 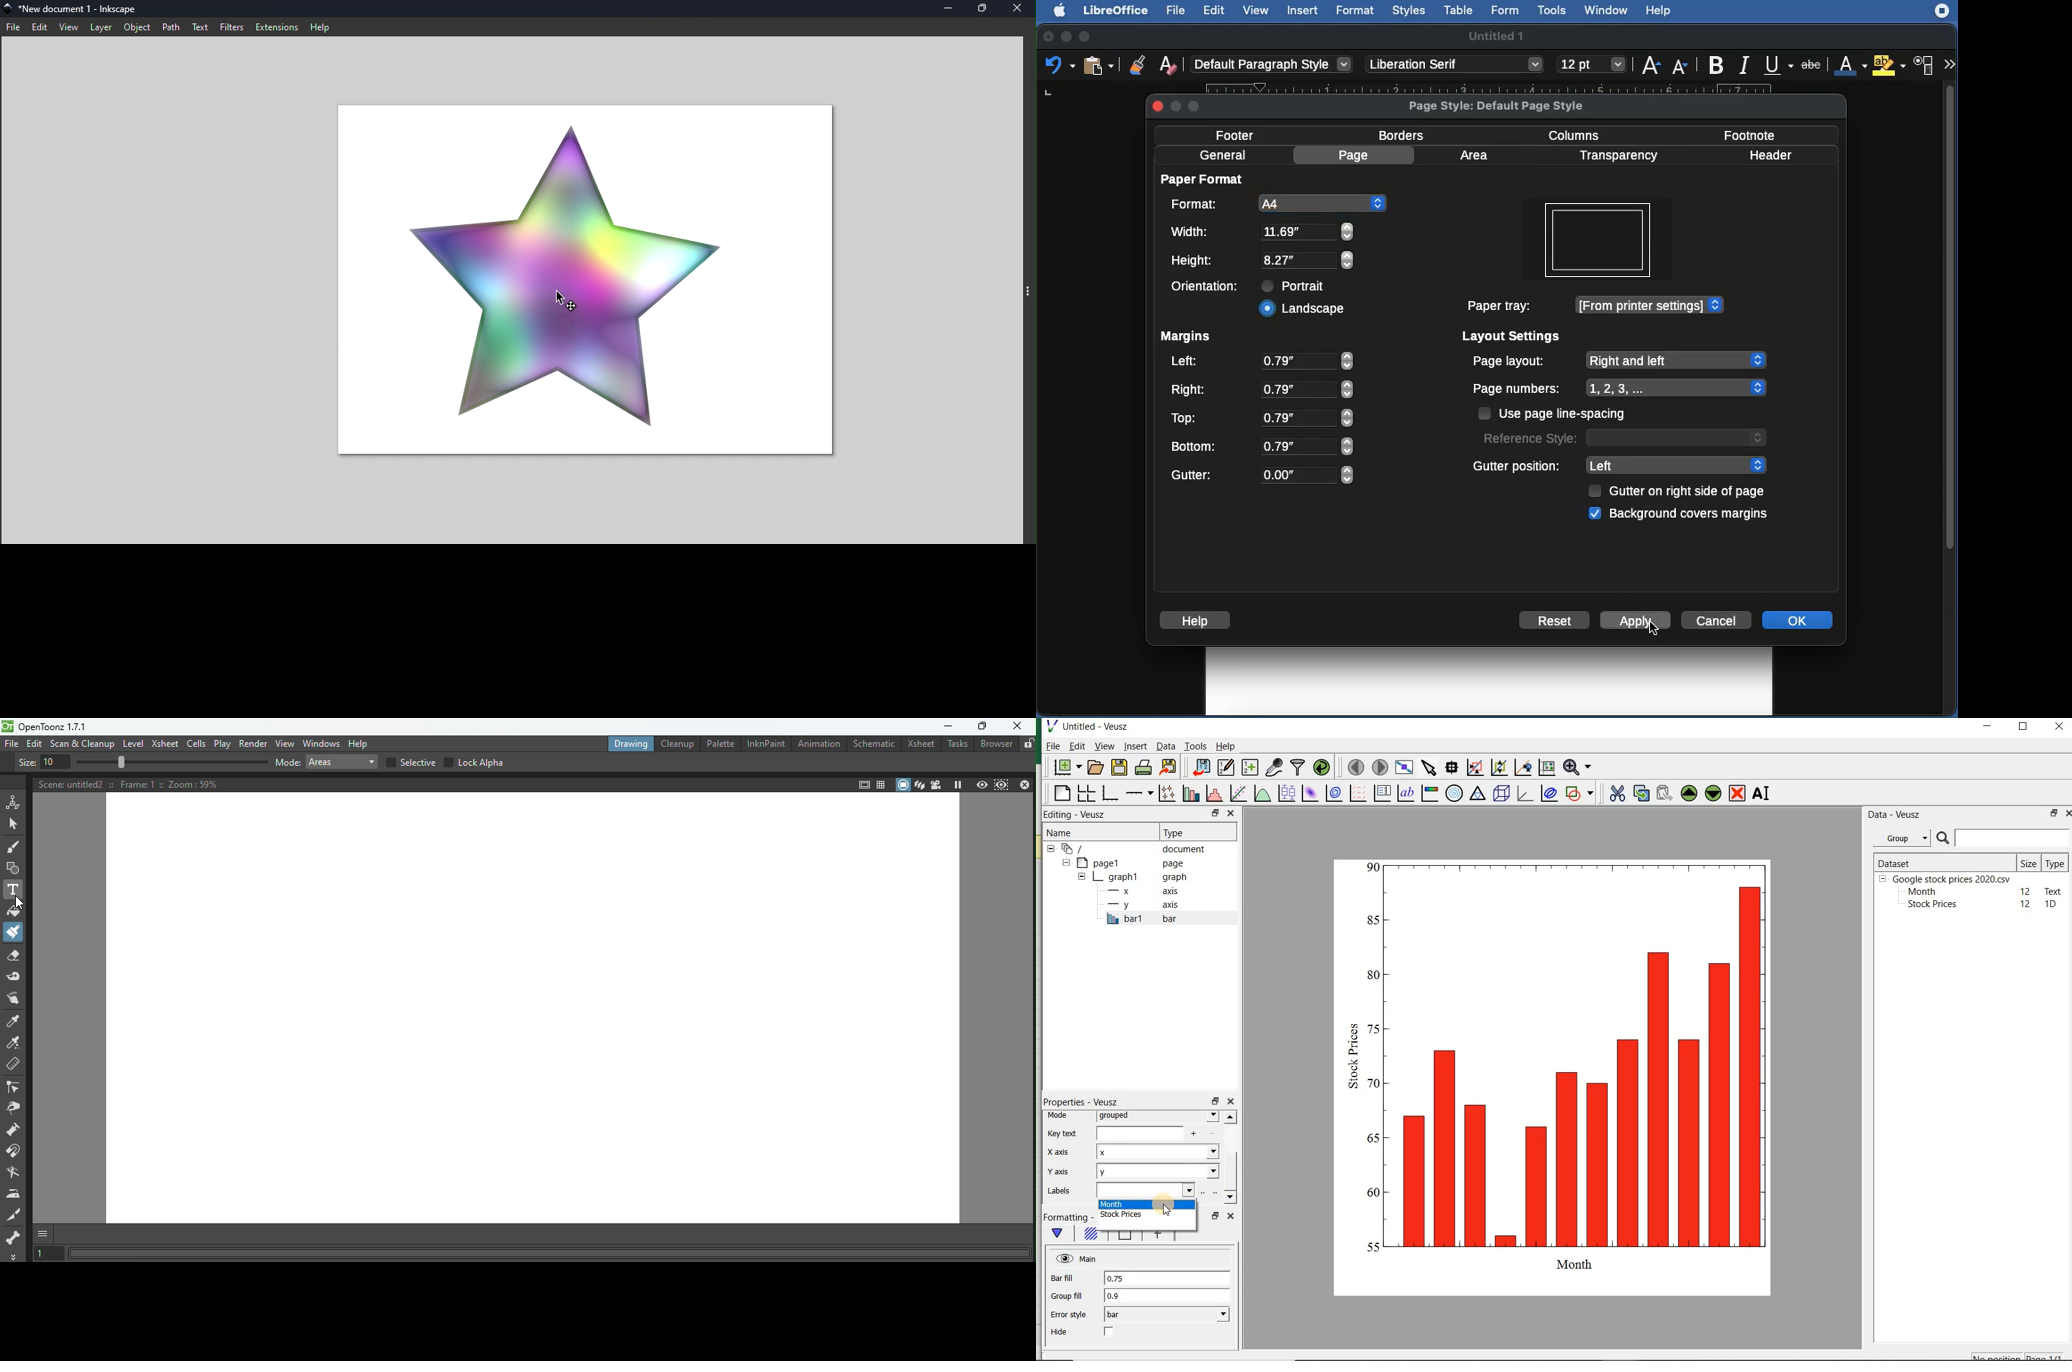 What do you see at coordinates (1307, 475) in the screenshot?
I see `O` at bounding box center [1307, 475].